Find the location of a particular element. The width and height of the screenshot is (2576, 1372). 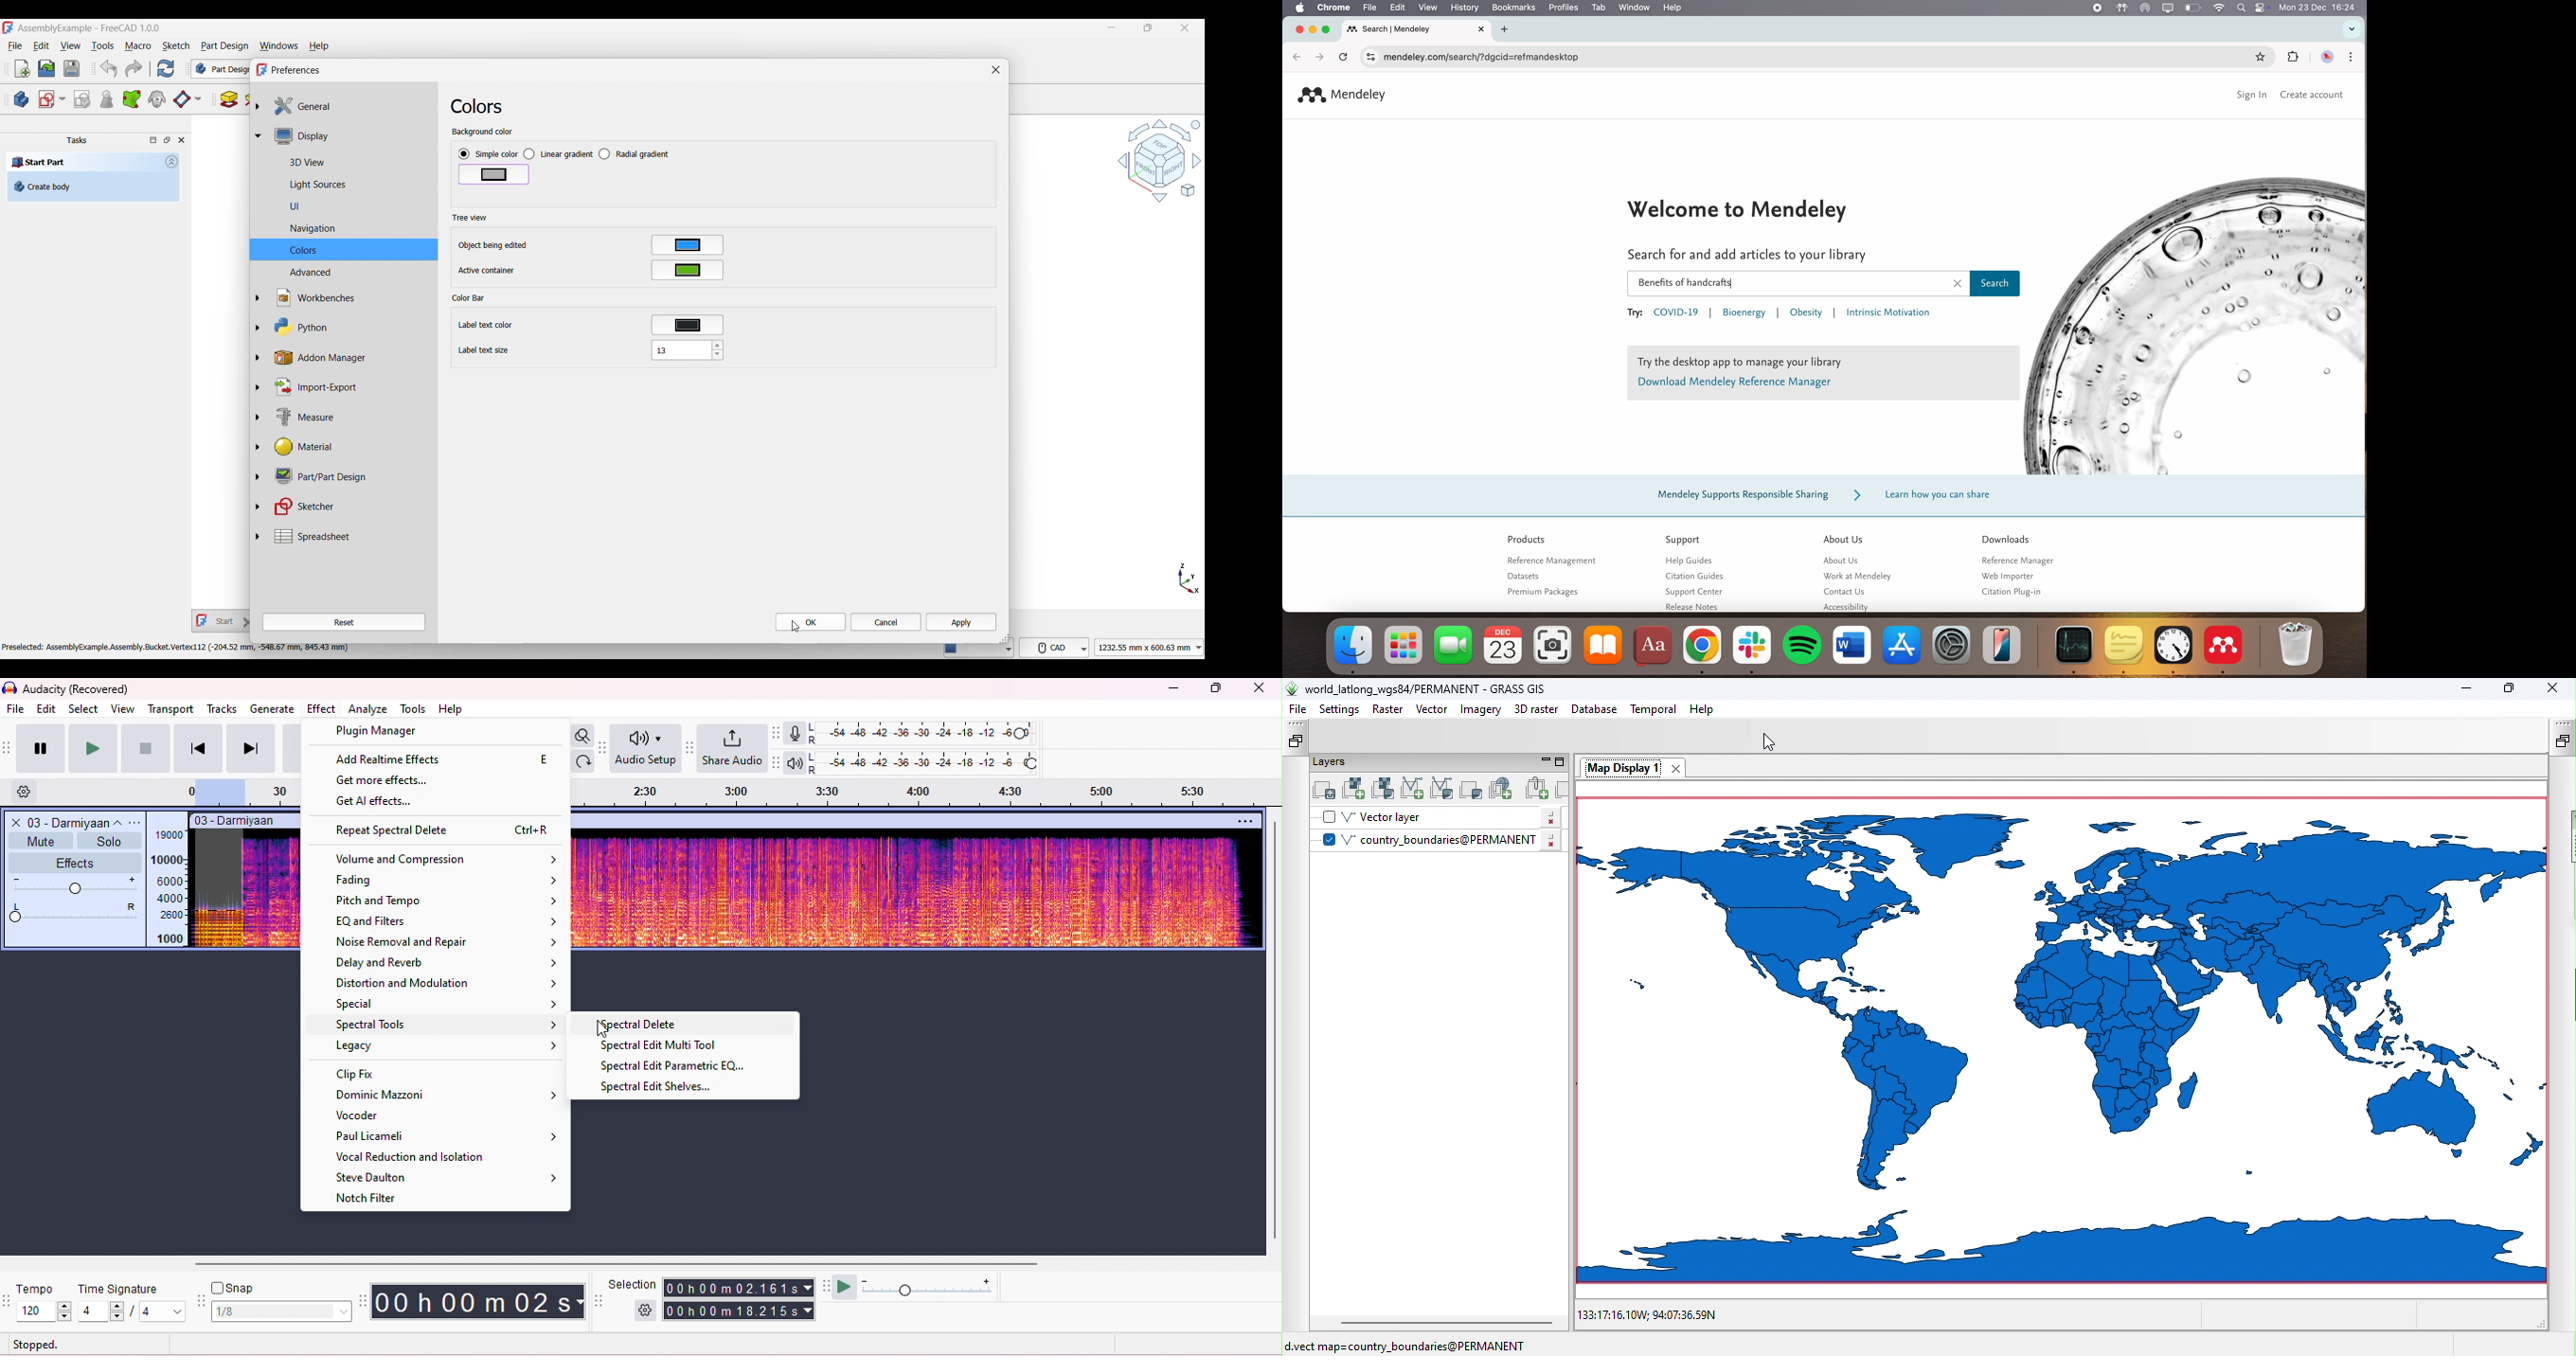

Active container is located at coordinates (488, 271).